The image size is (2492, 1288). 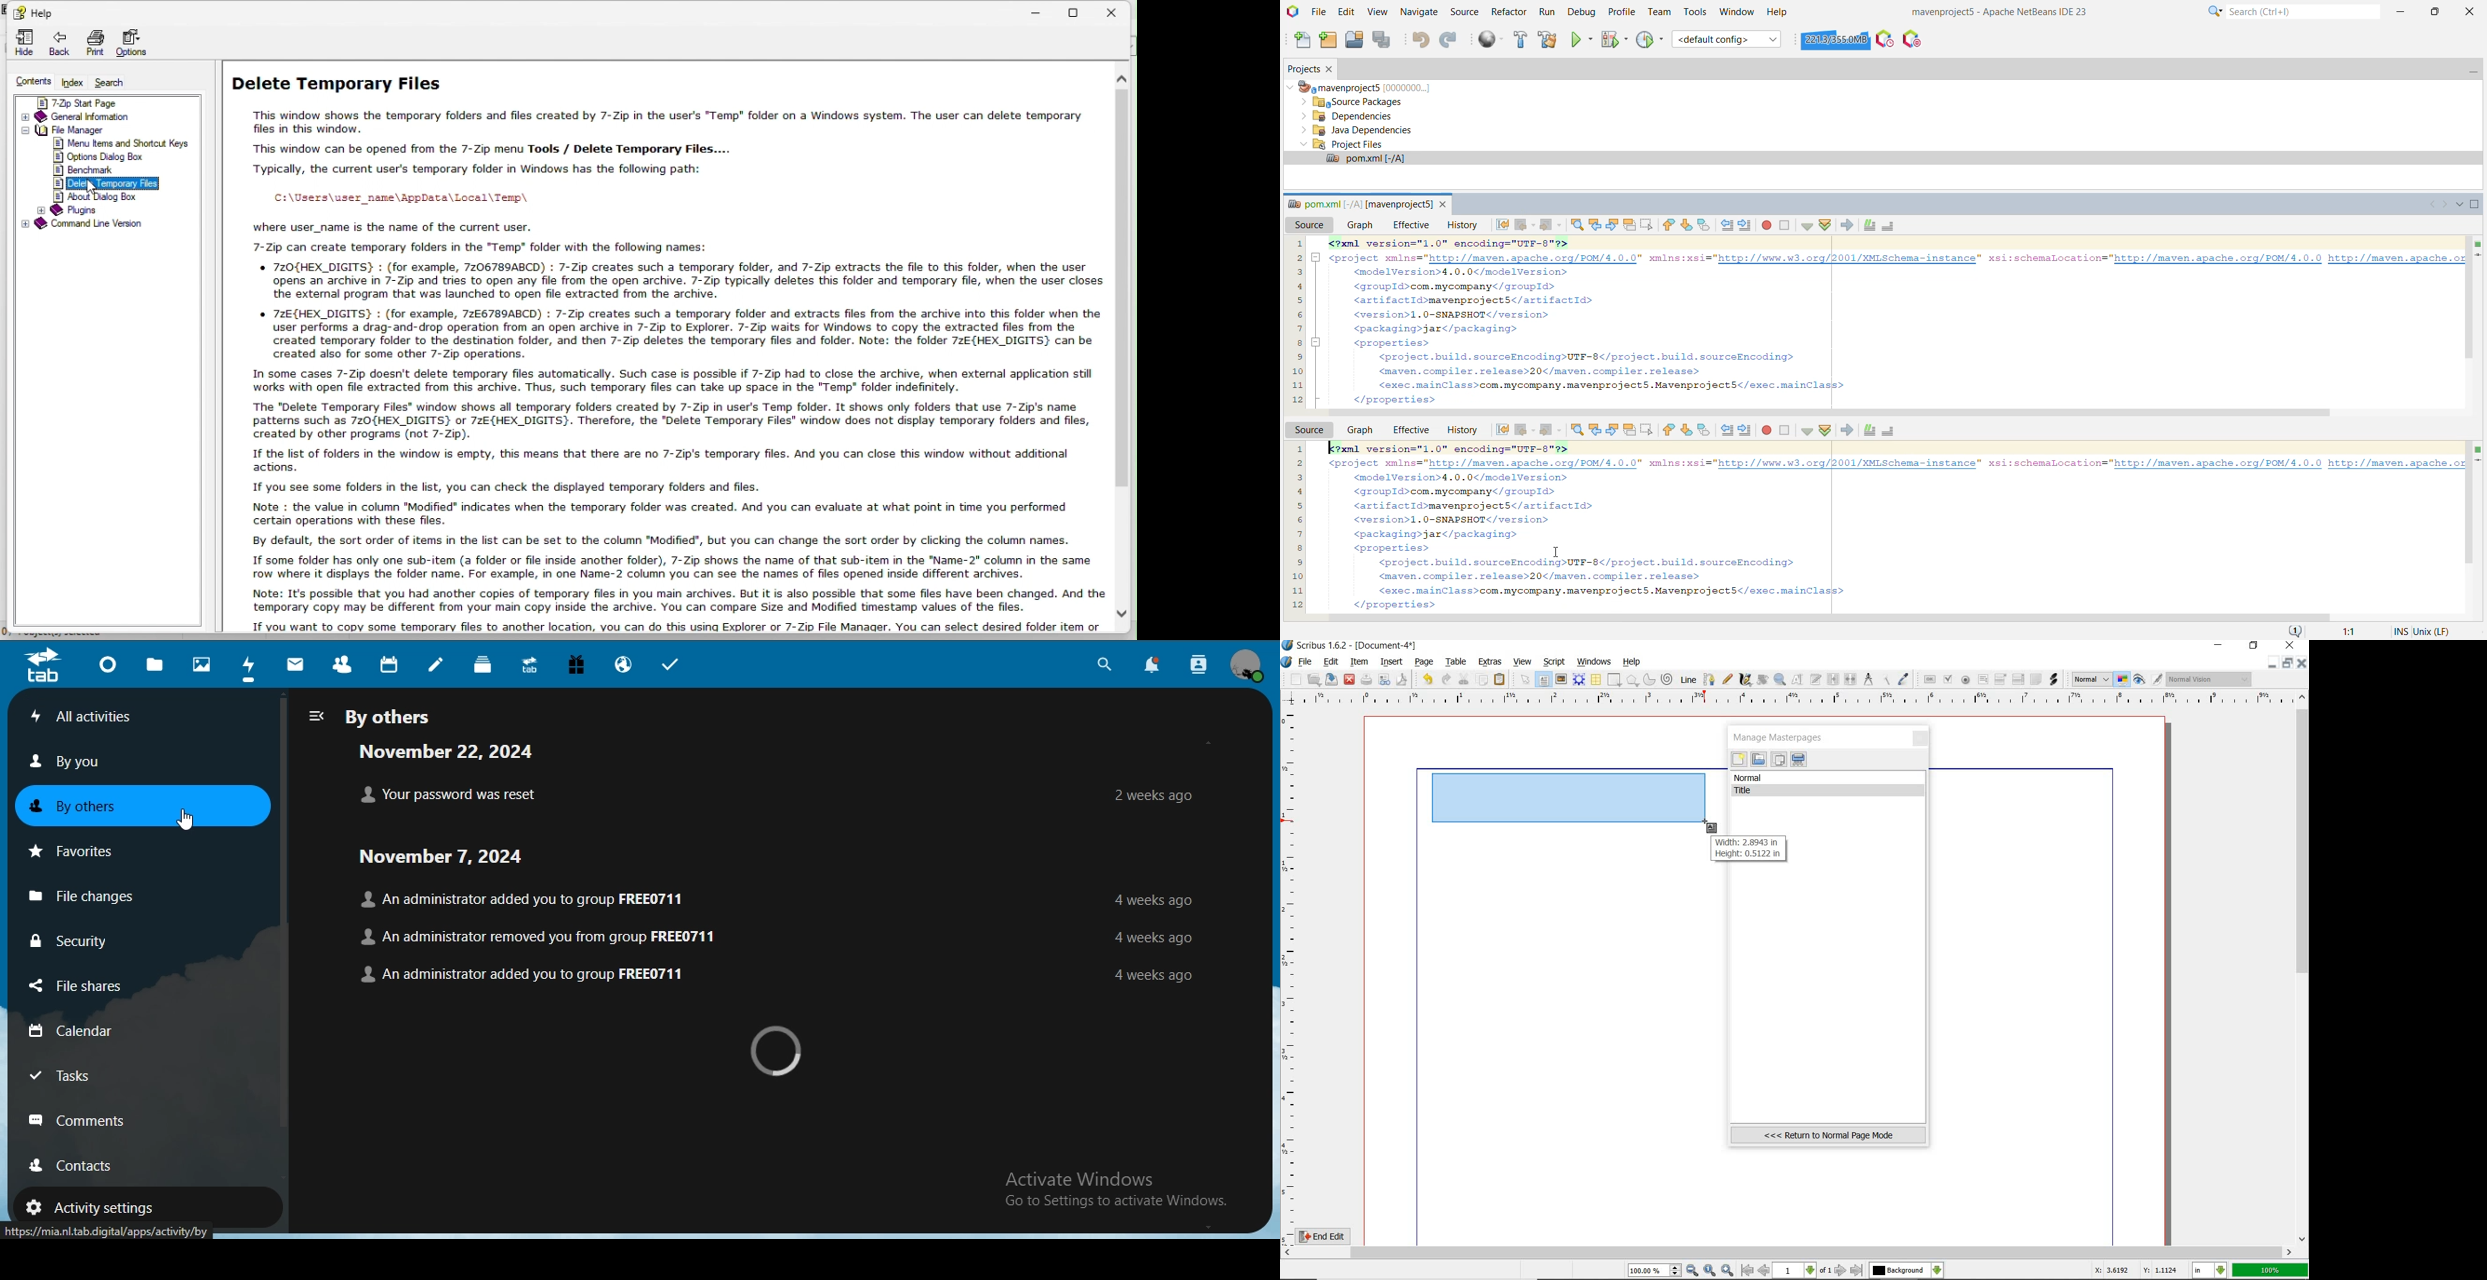 I want to click on contacts, so click(x=88, y=1166).